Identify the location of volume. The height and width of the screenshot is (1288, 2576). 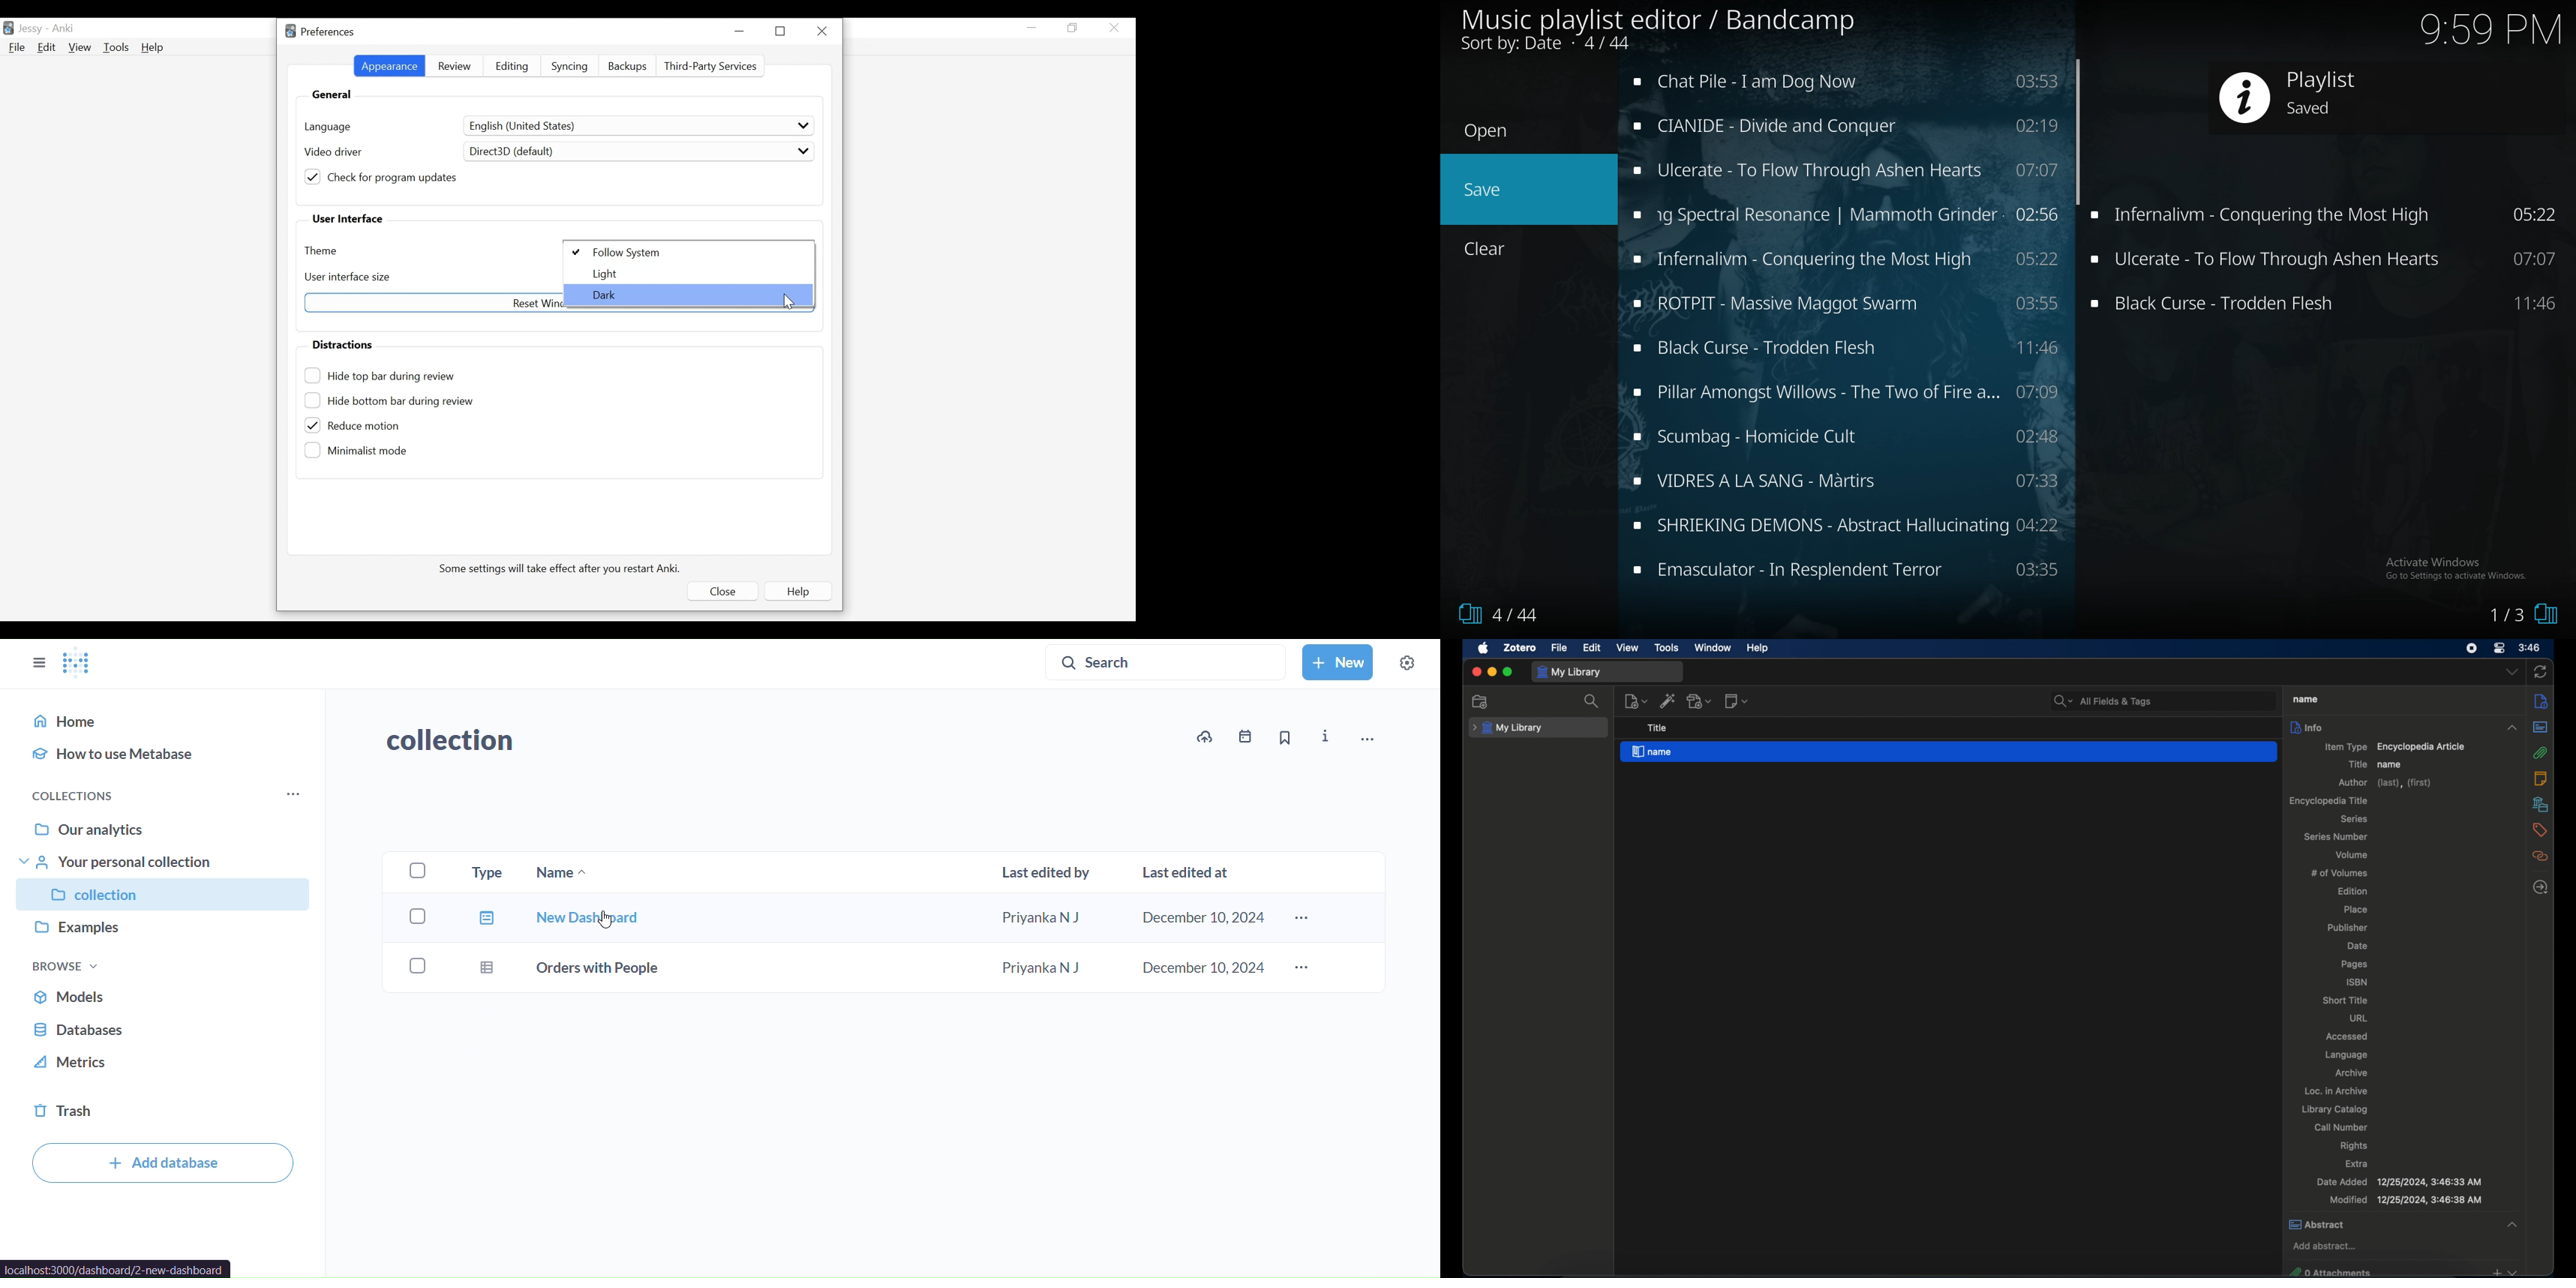
(2353, 854).